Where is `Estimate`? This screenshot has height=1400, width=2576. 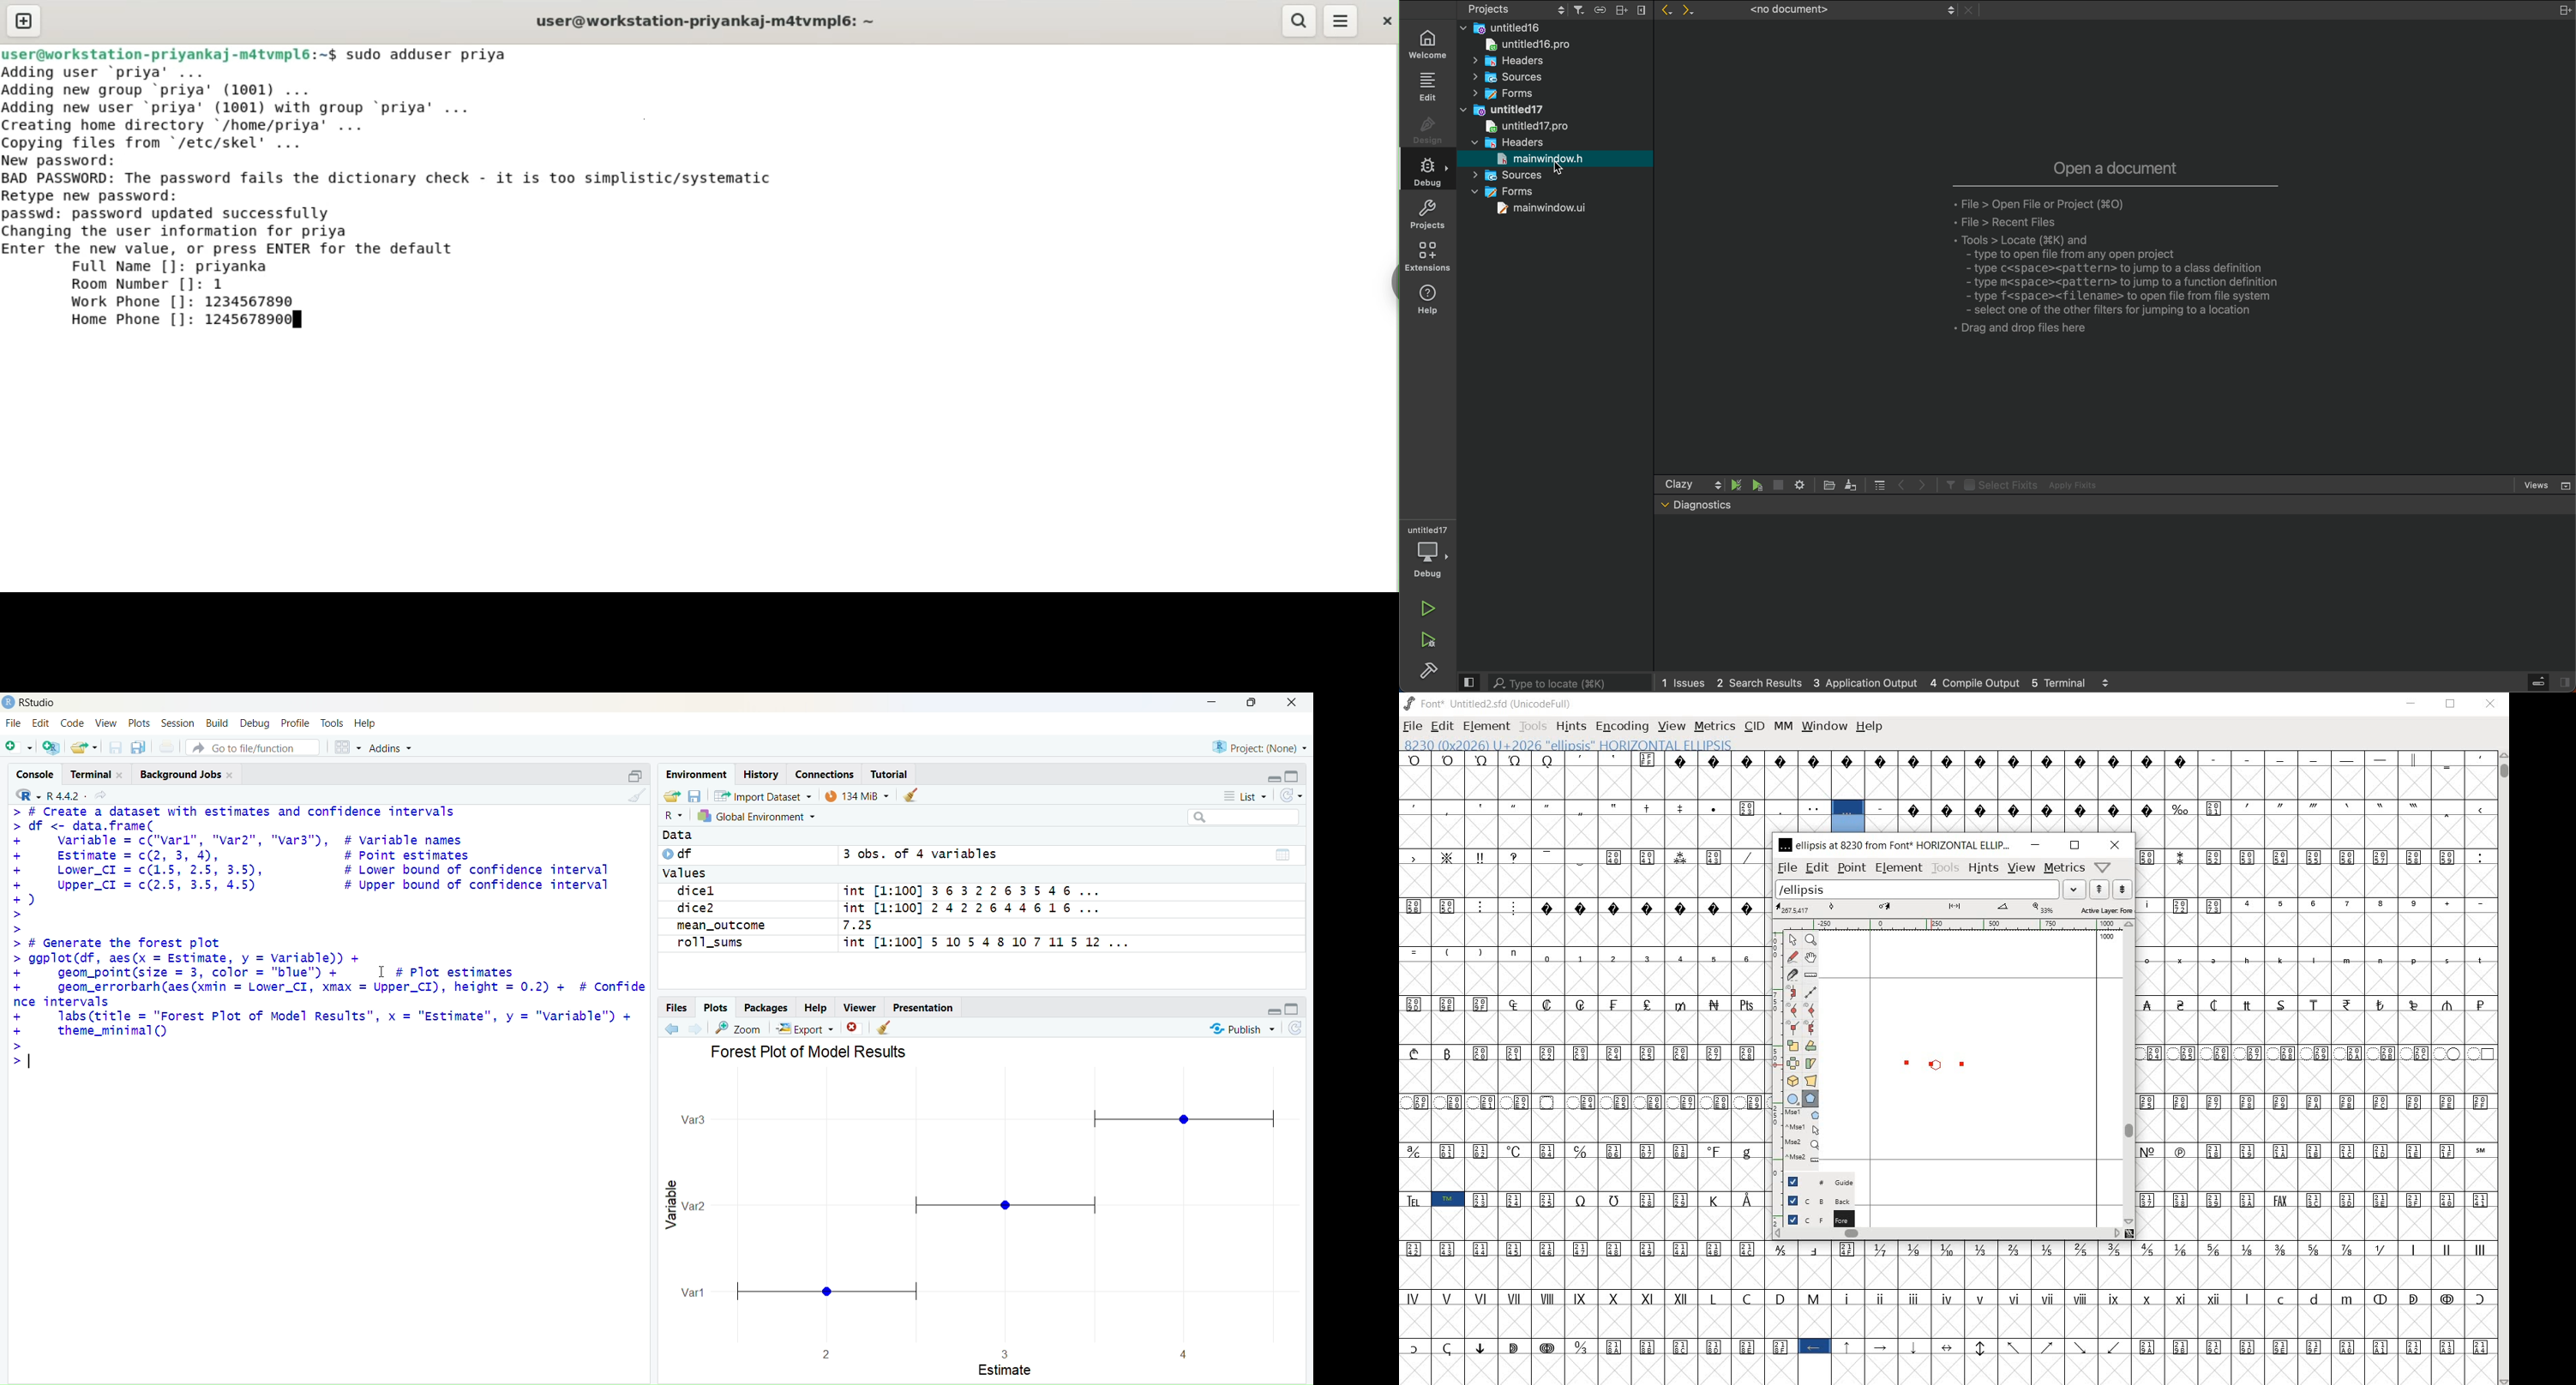
Estimate is located at coordinates (1007, 1371).